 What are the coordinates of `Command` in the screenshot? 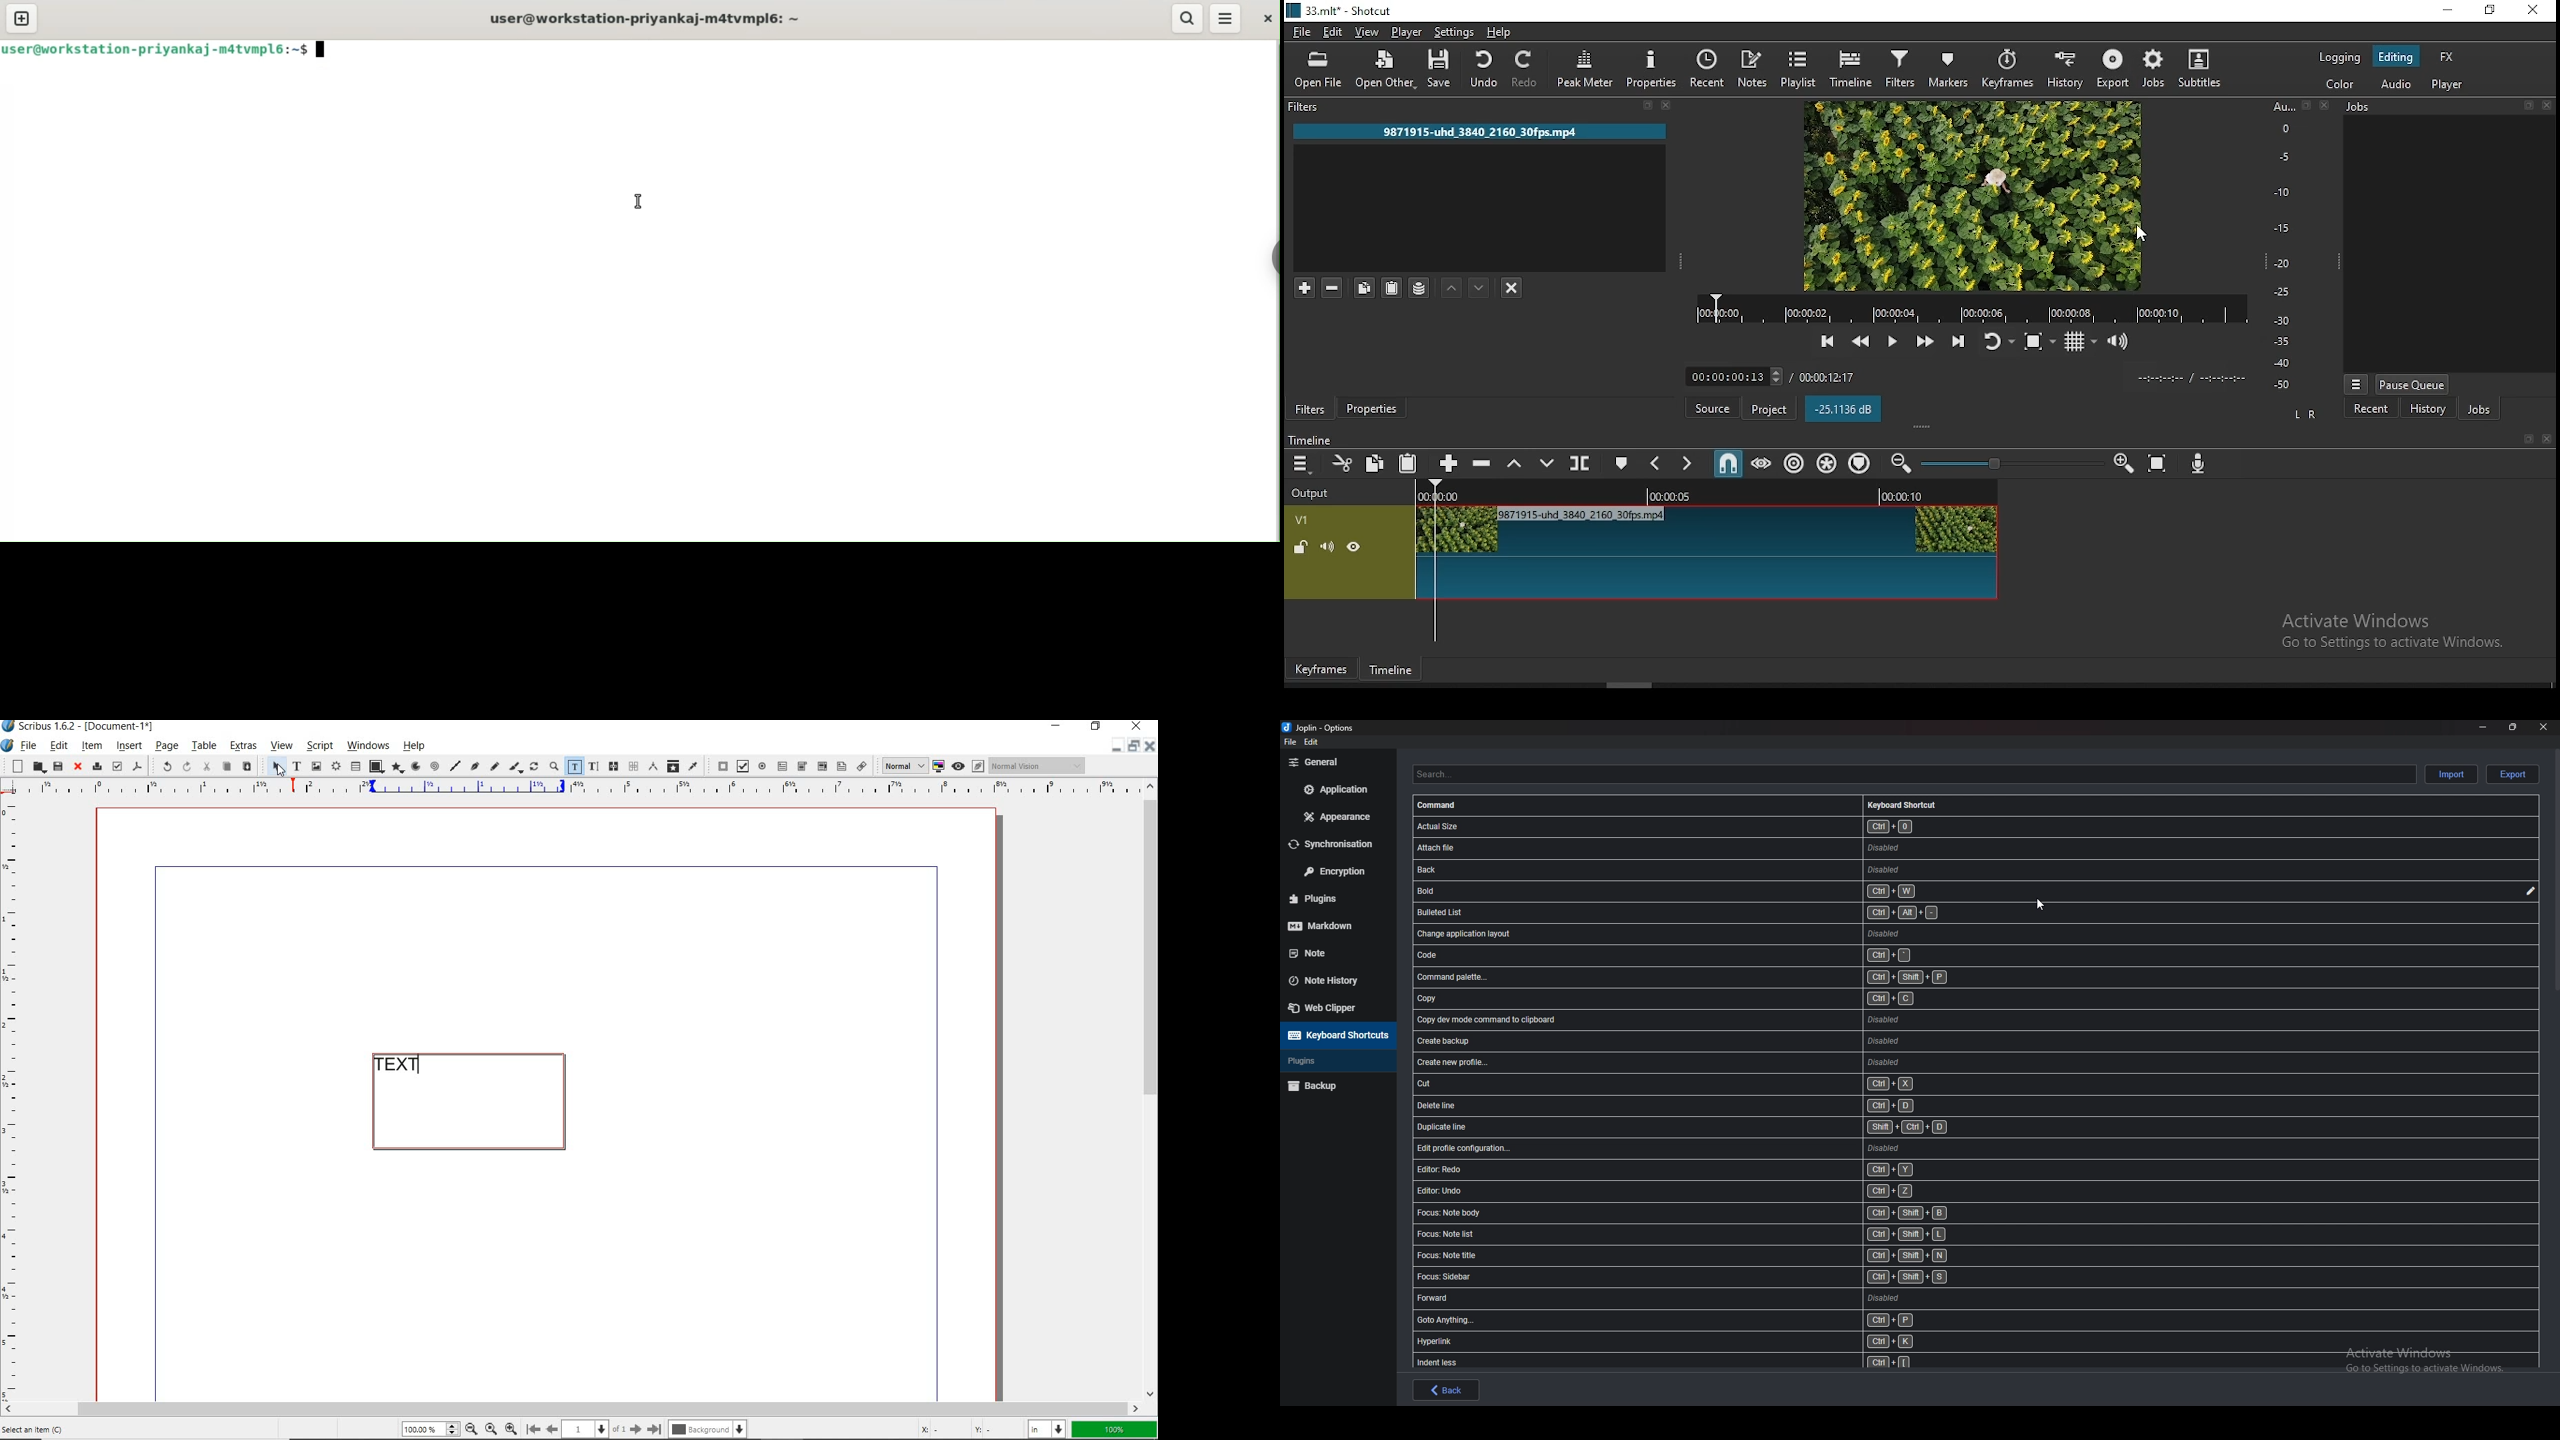 It's located at (1443, 805).